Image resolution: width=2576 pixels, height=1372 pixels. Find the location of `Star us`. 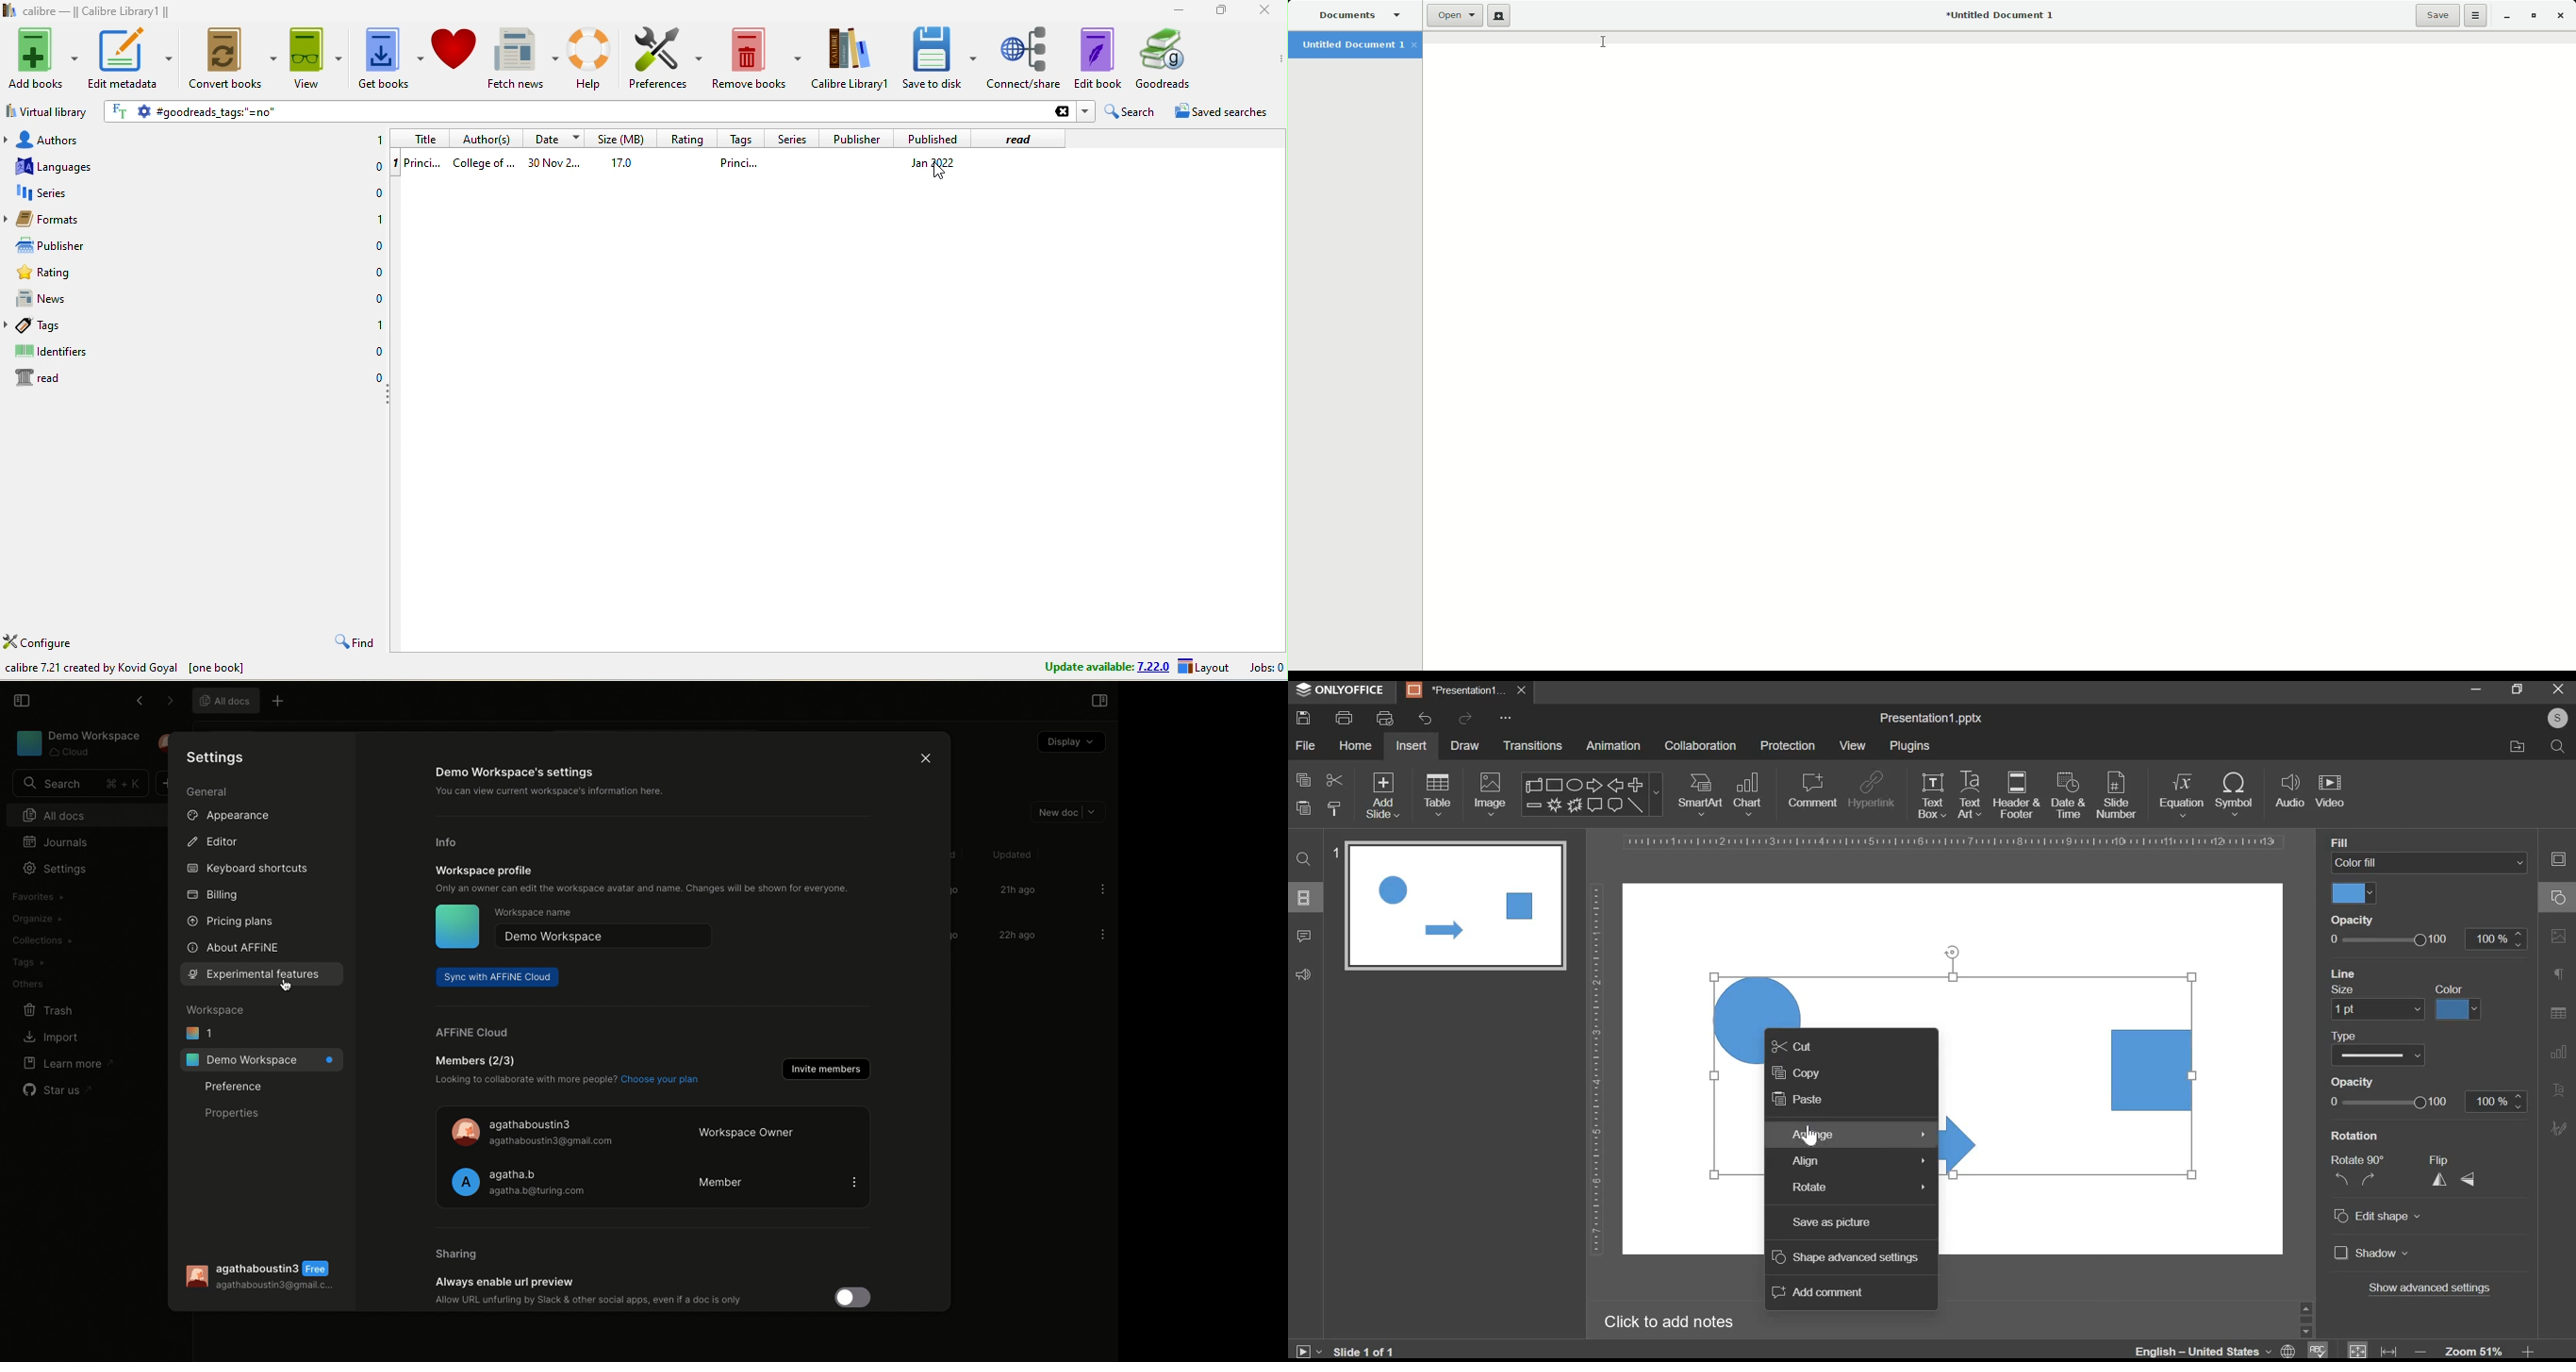

Star us is located at coordinates (59, 1090).